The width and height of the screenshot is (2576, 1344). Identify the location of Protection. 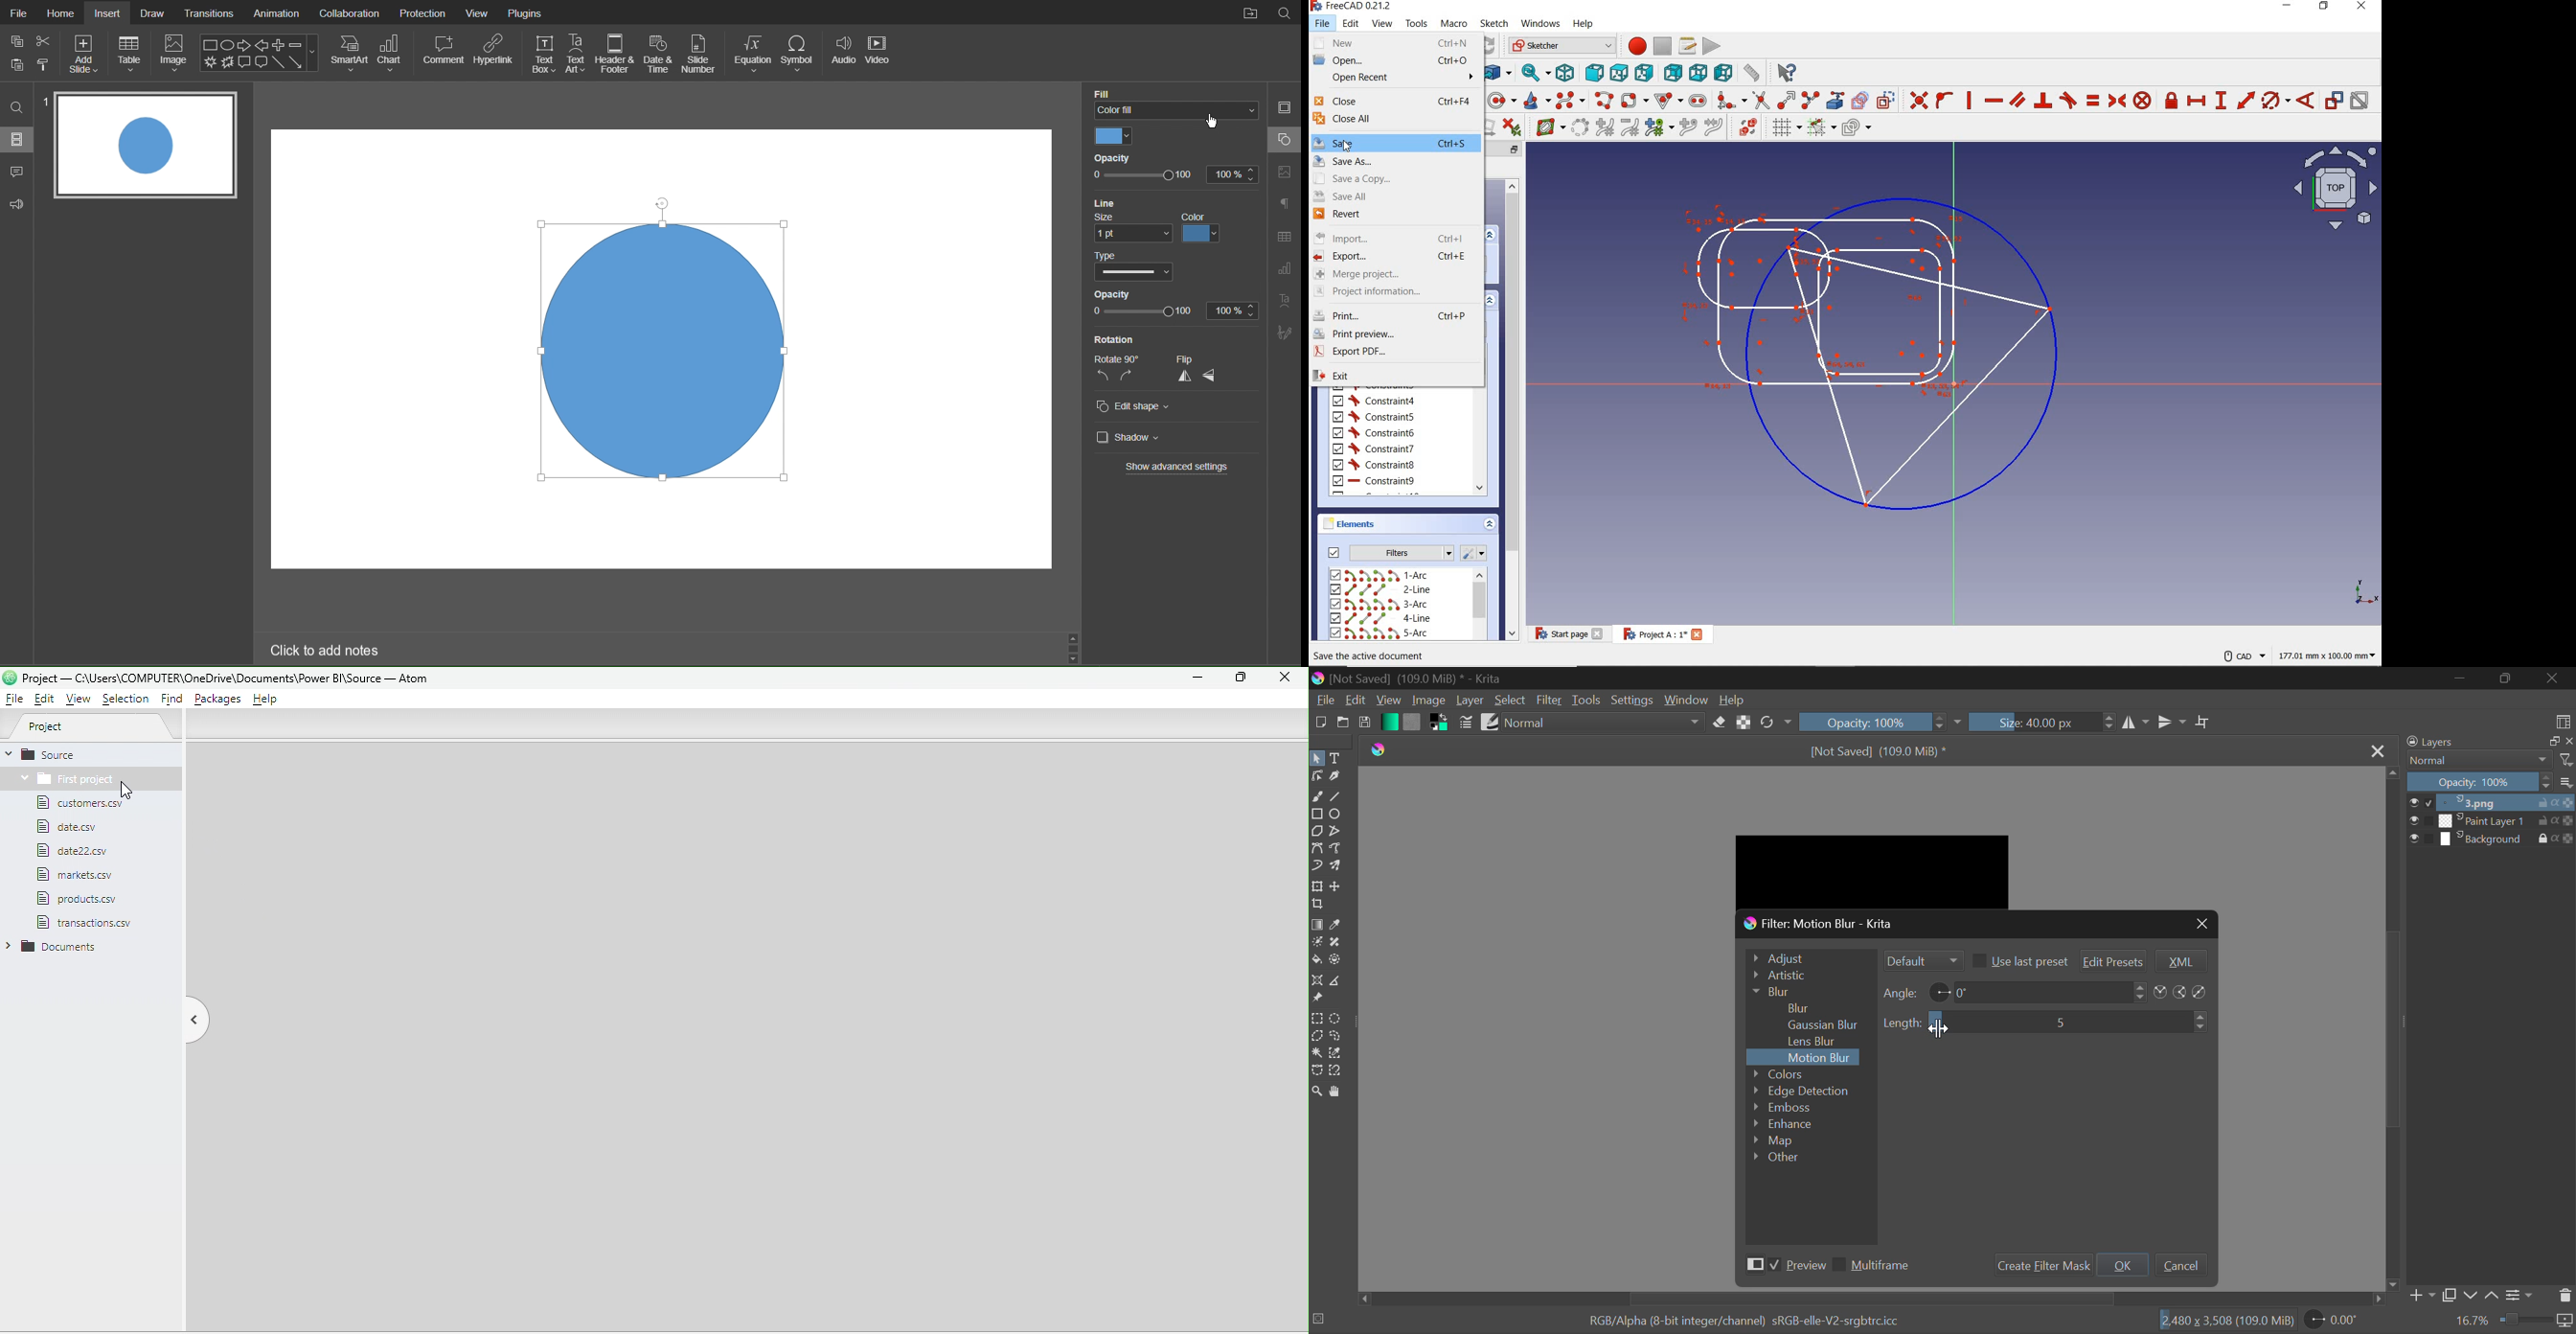
(423, 12).